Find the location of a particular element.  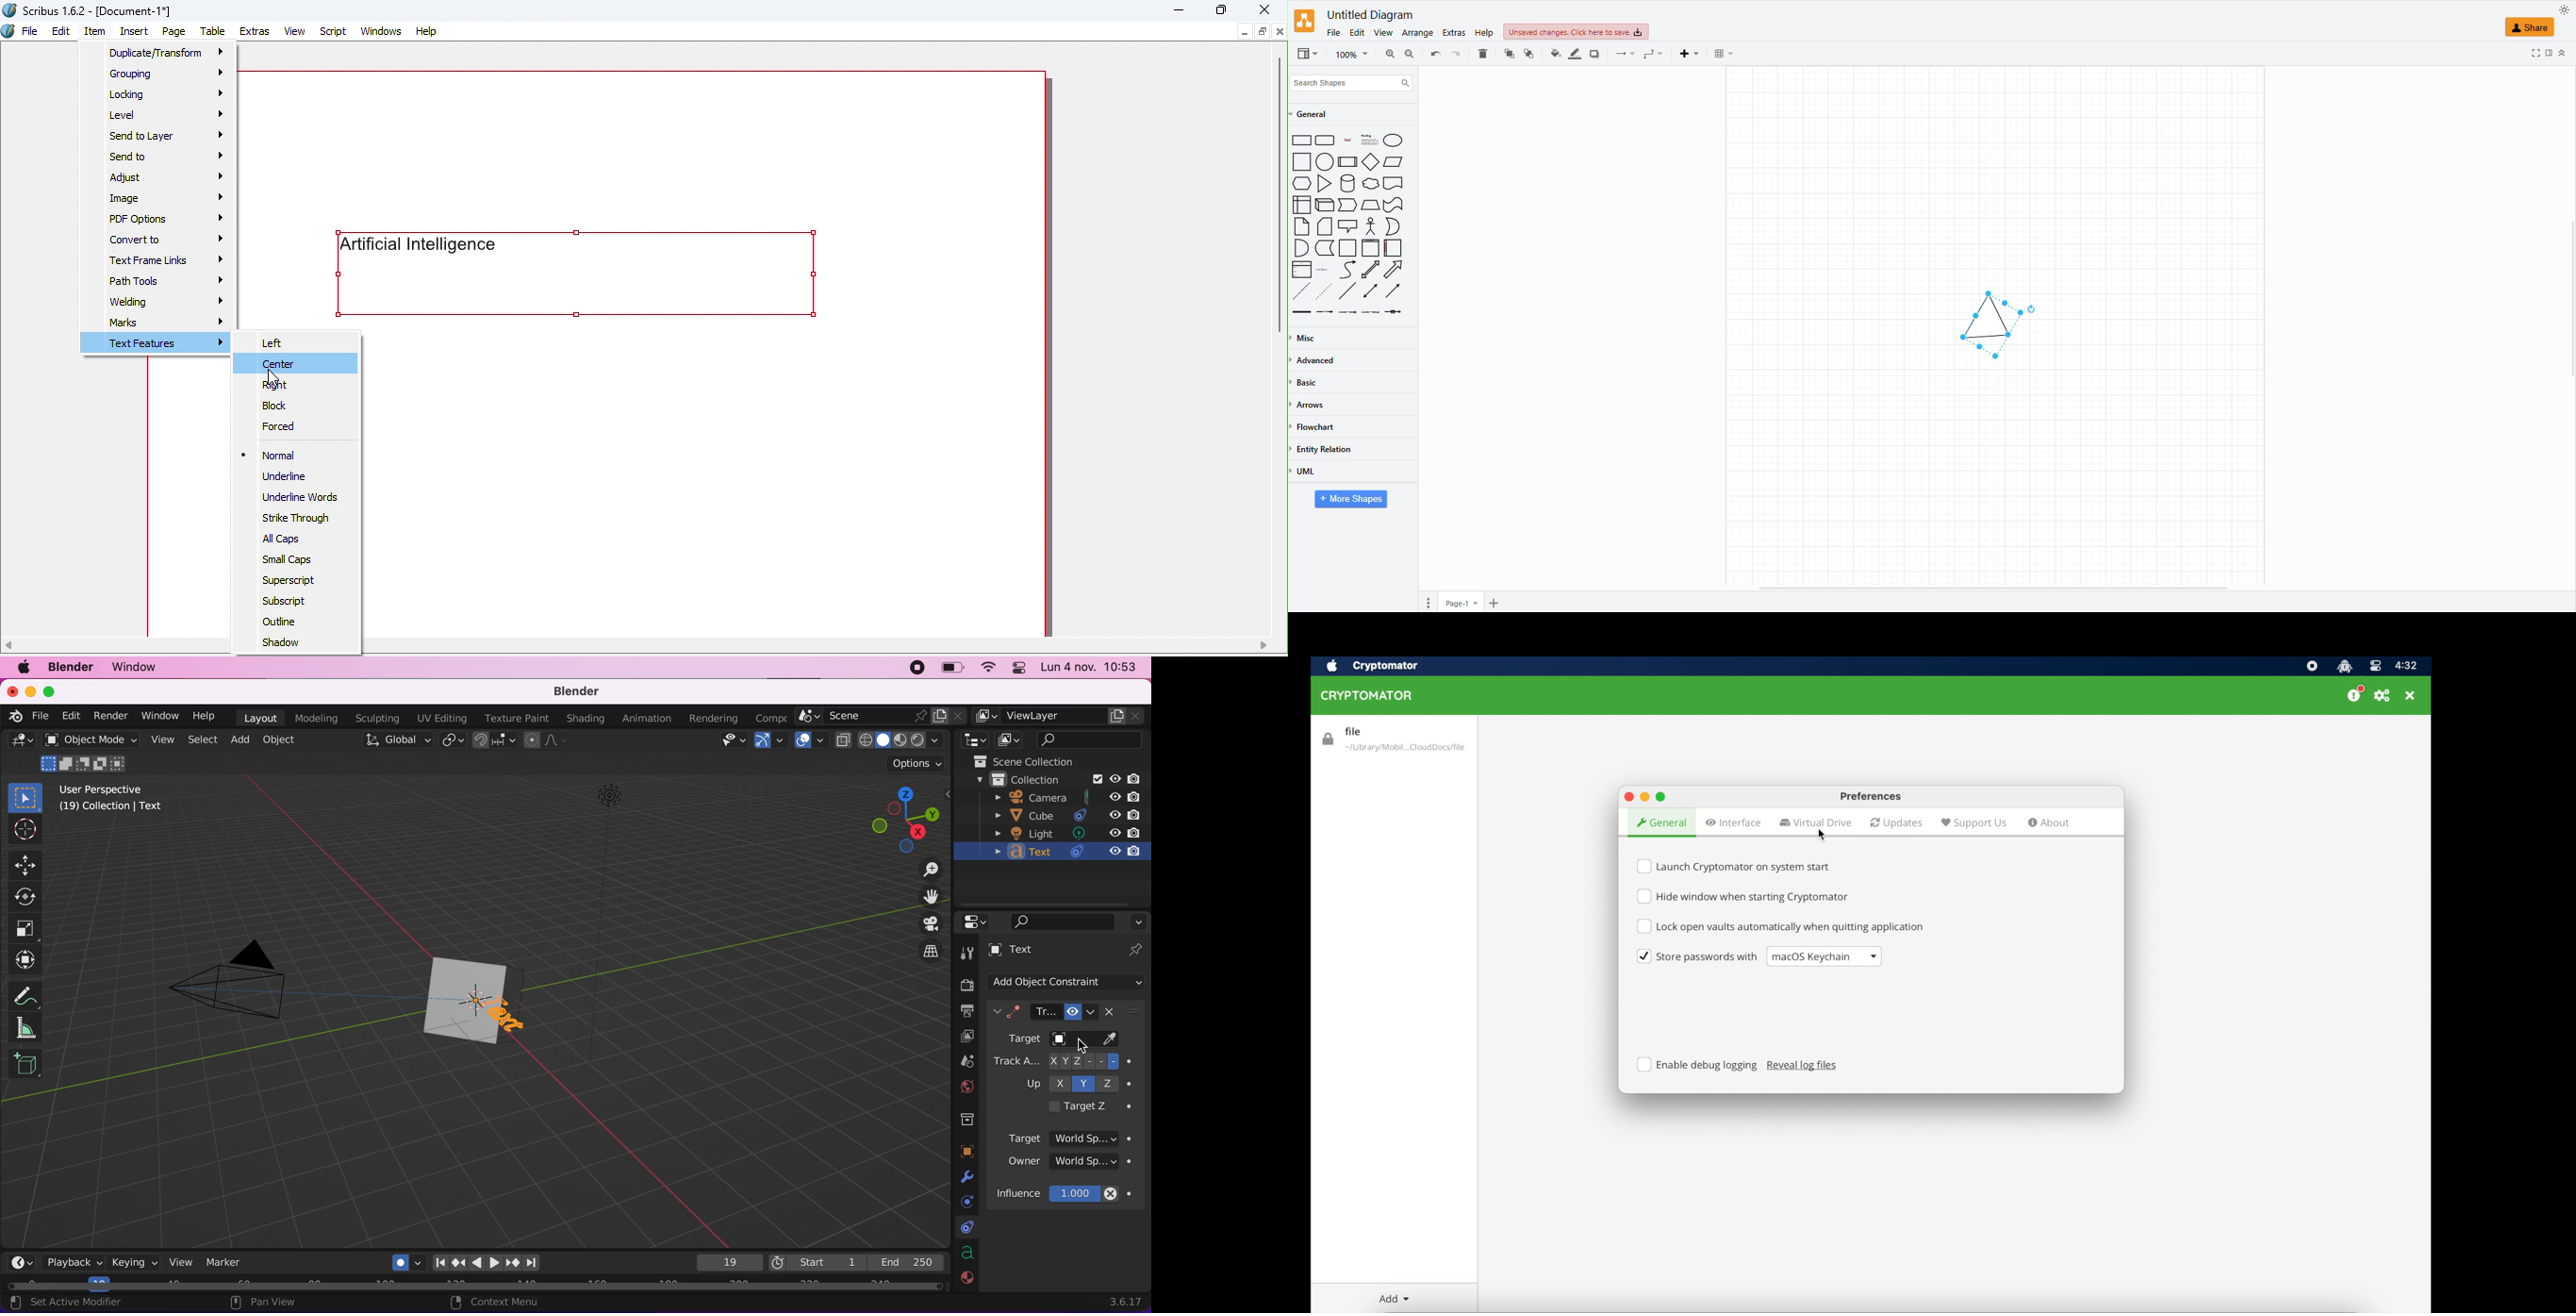

Class is located at coordinates (1302, 270).